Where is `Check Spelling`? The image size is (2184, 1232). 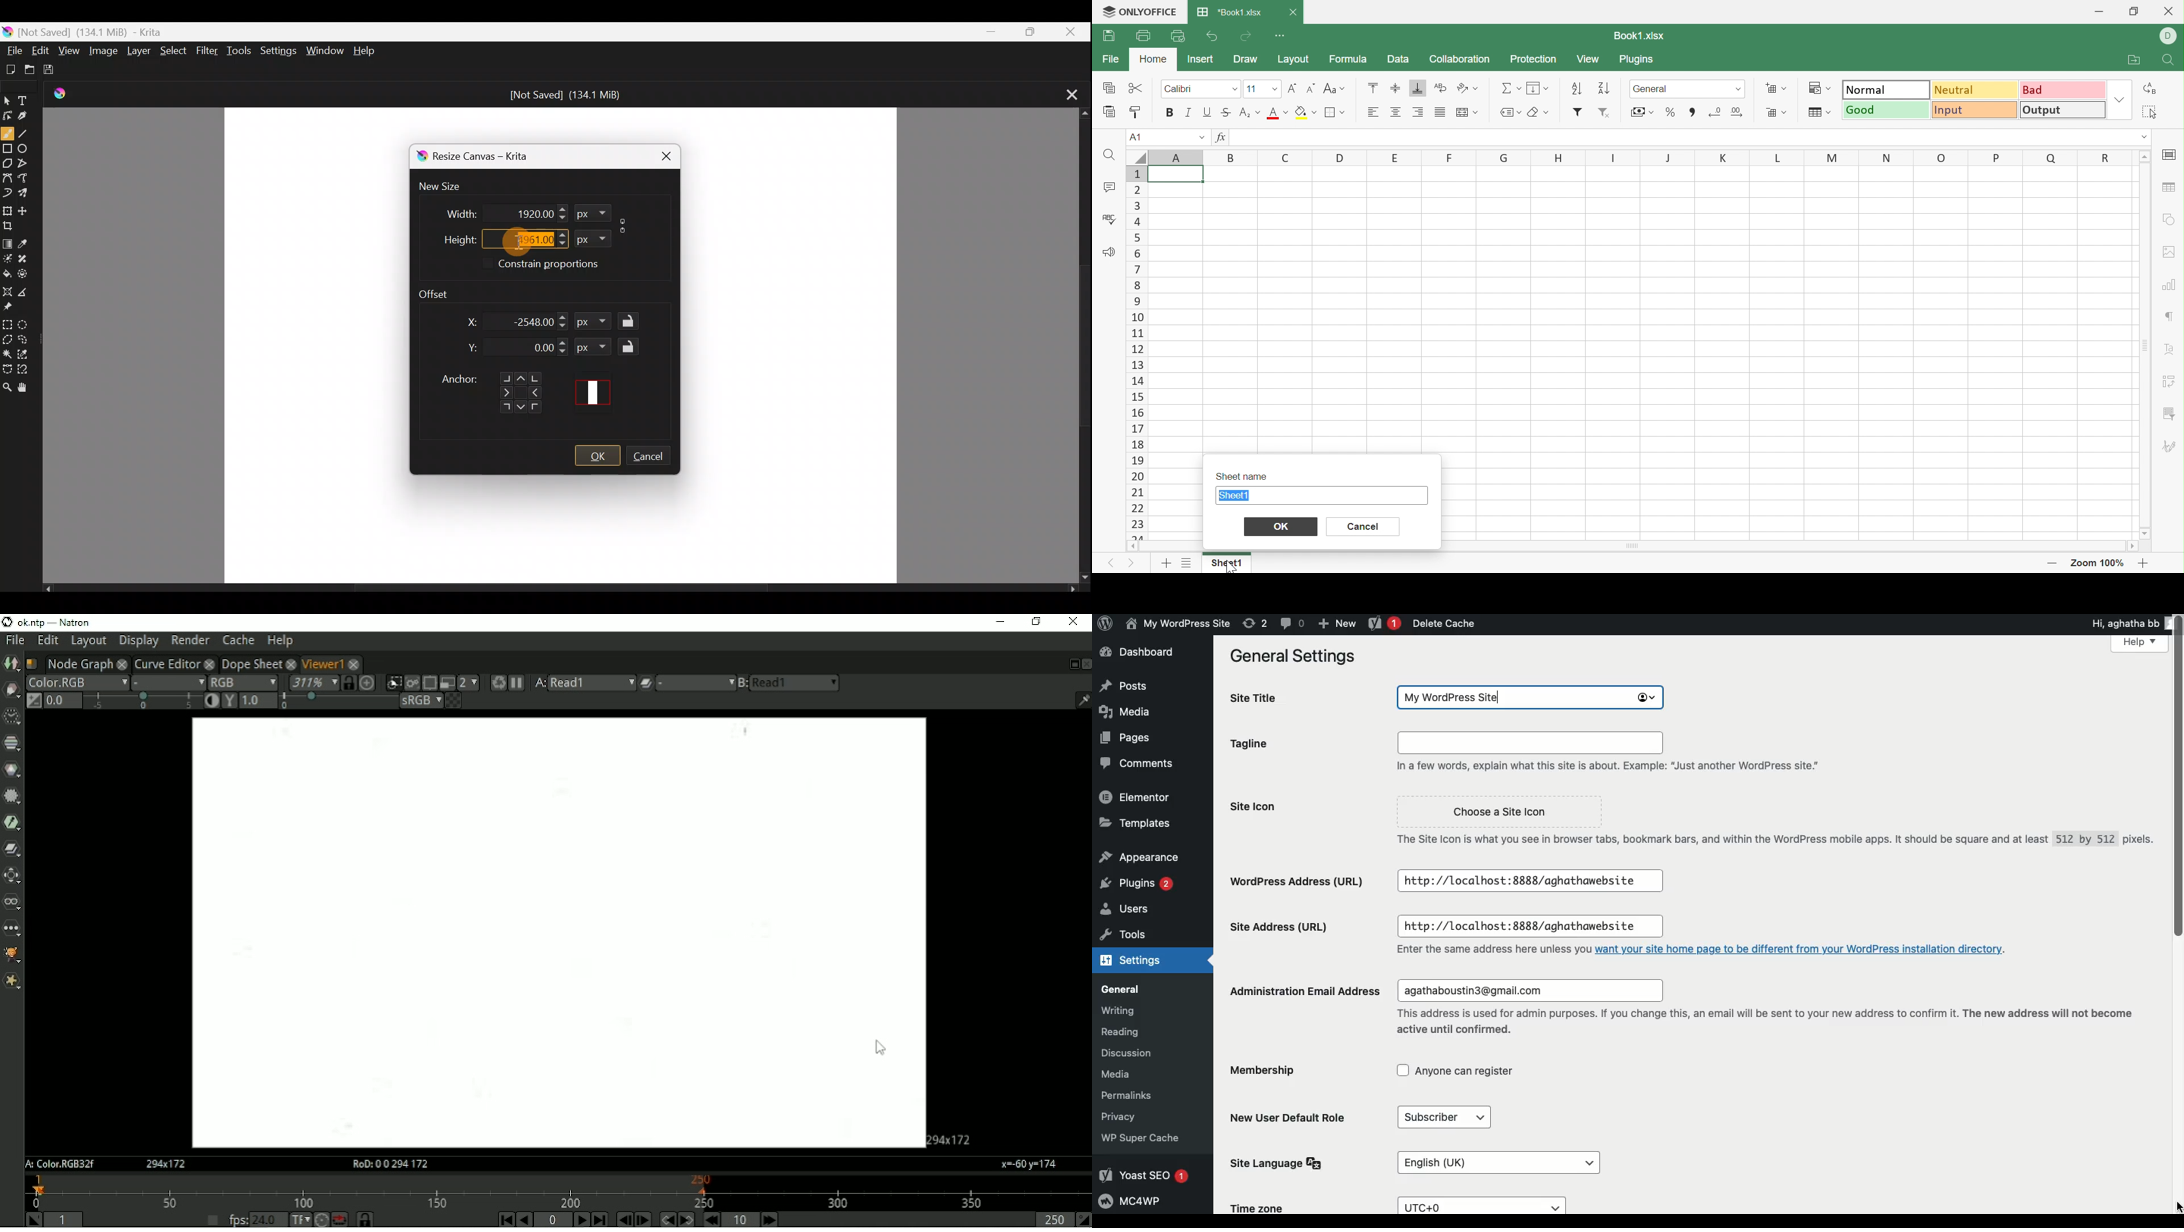
Check Spelling is located at coordinates (1112, 219).